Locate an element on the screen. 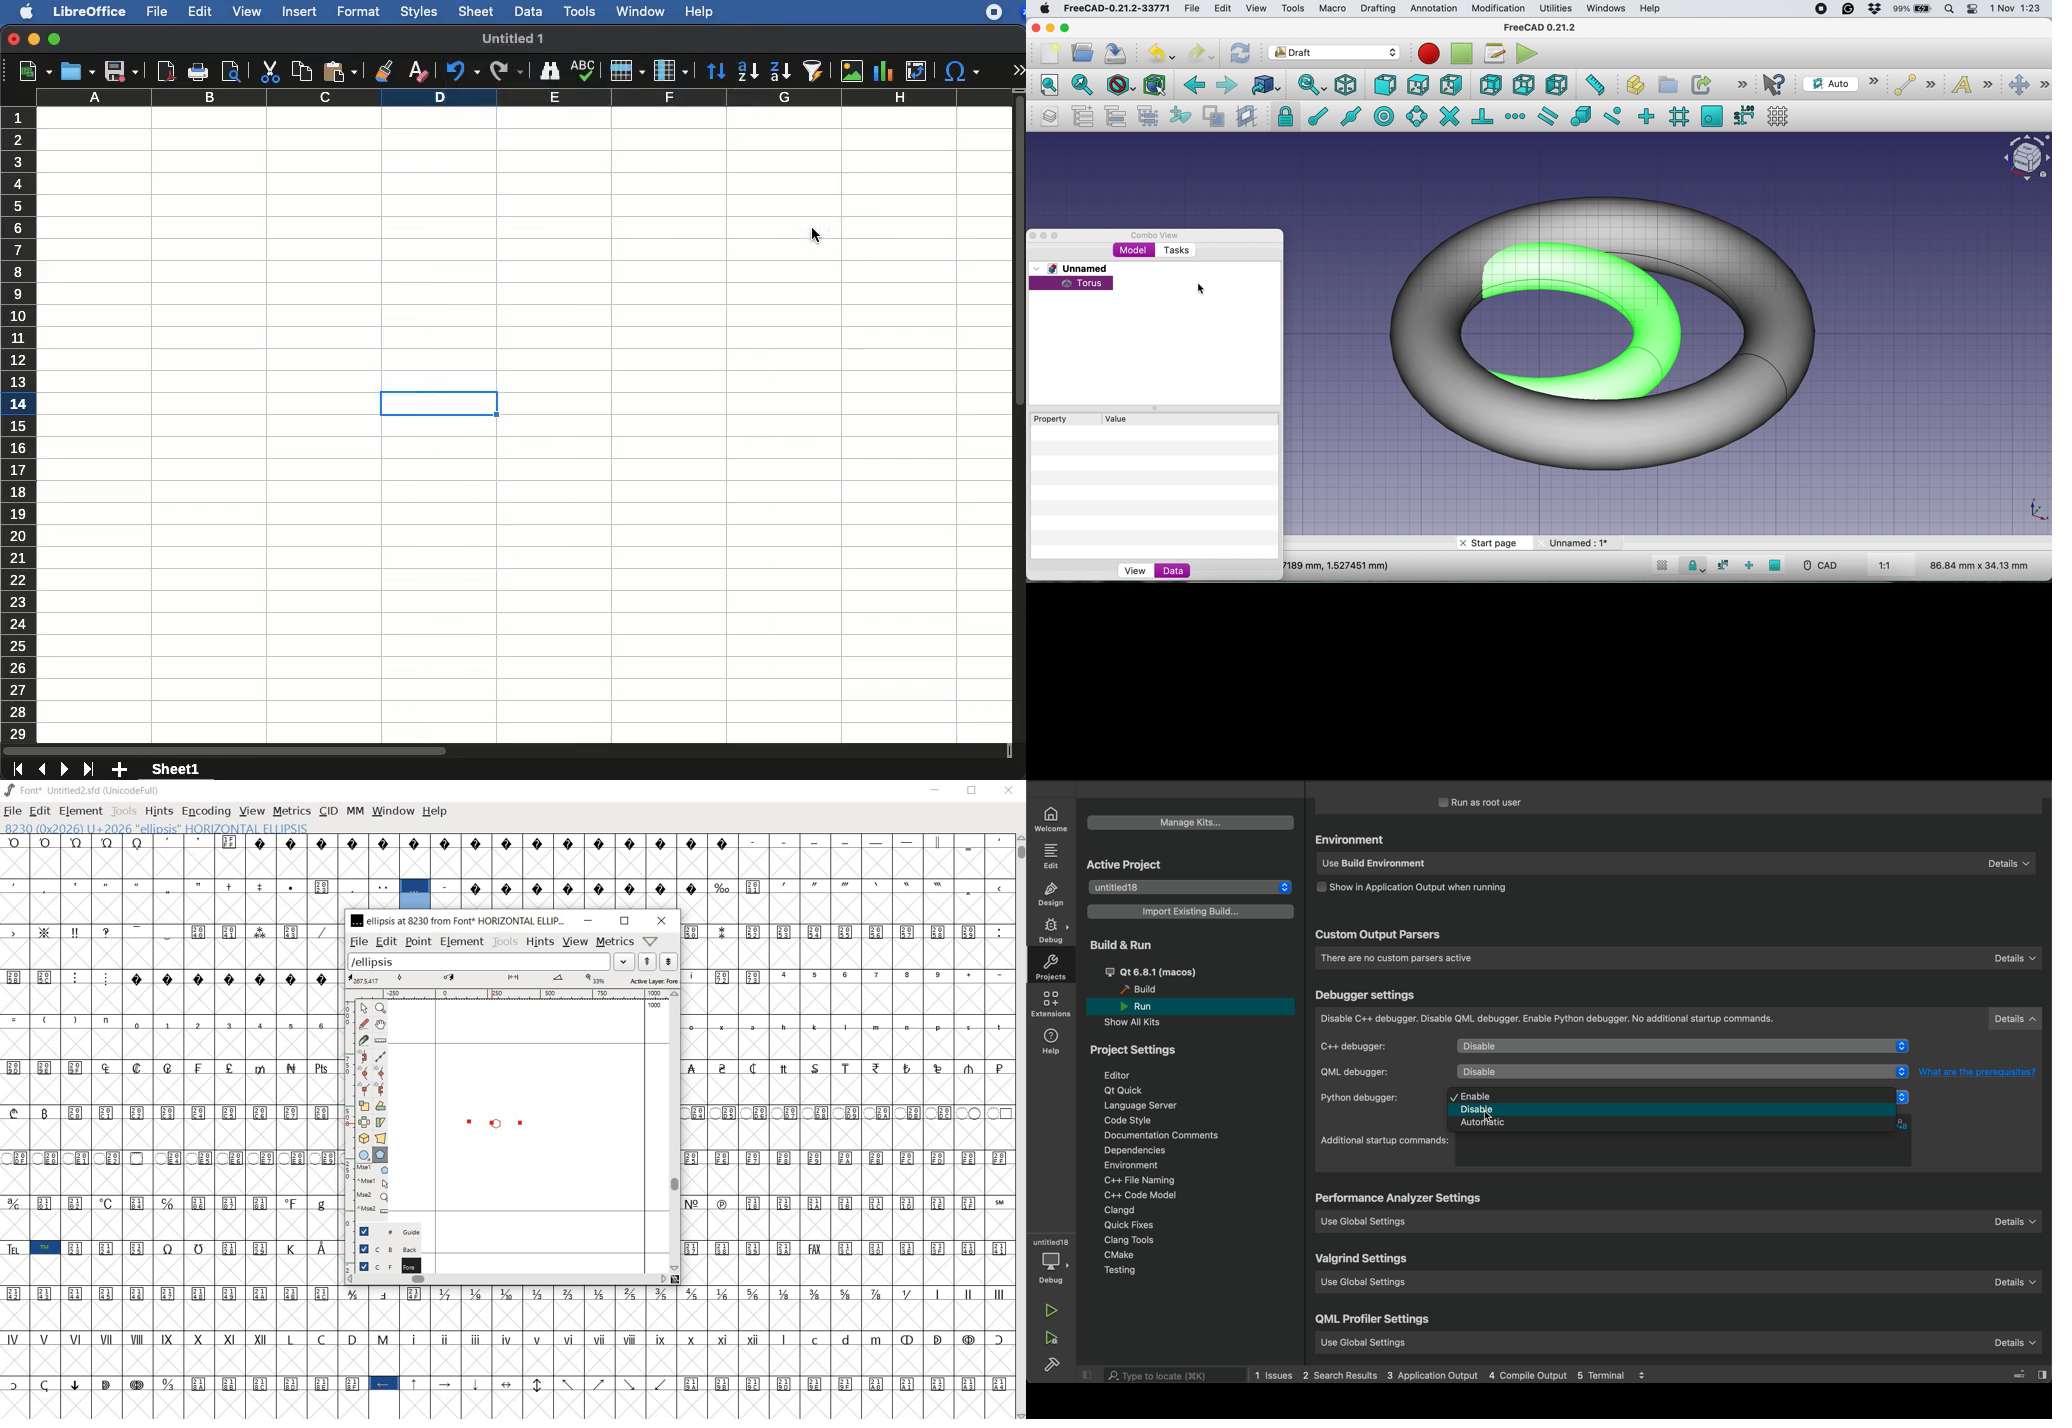  manage layers is located at coordinates (1051, 116).